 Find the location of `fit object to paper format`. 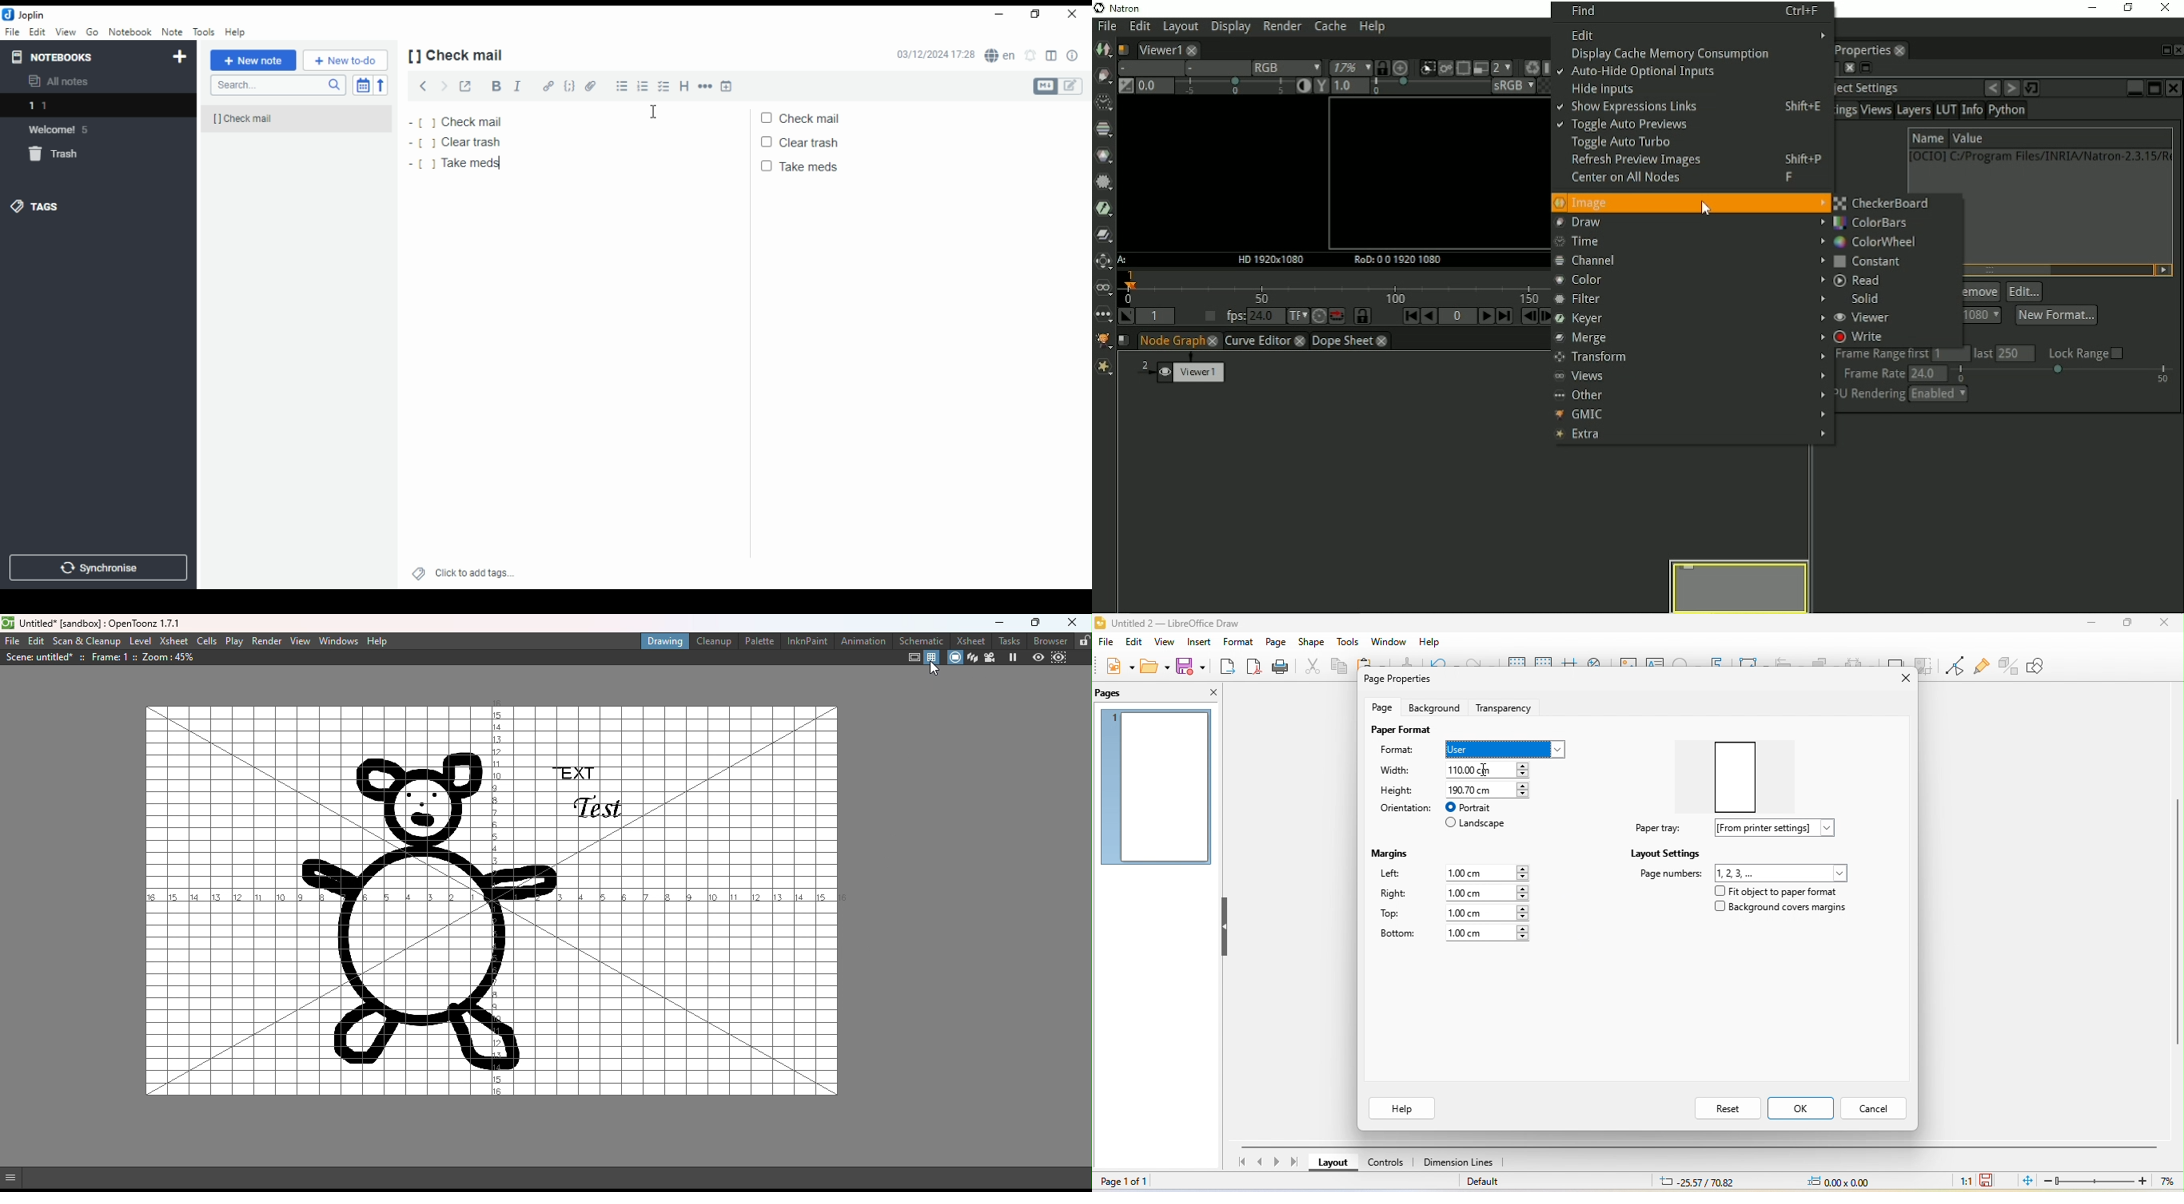

fit object to paper format is located at coordinates (1774, 891).